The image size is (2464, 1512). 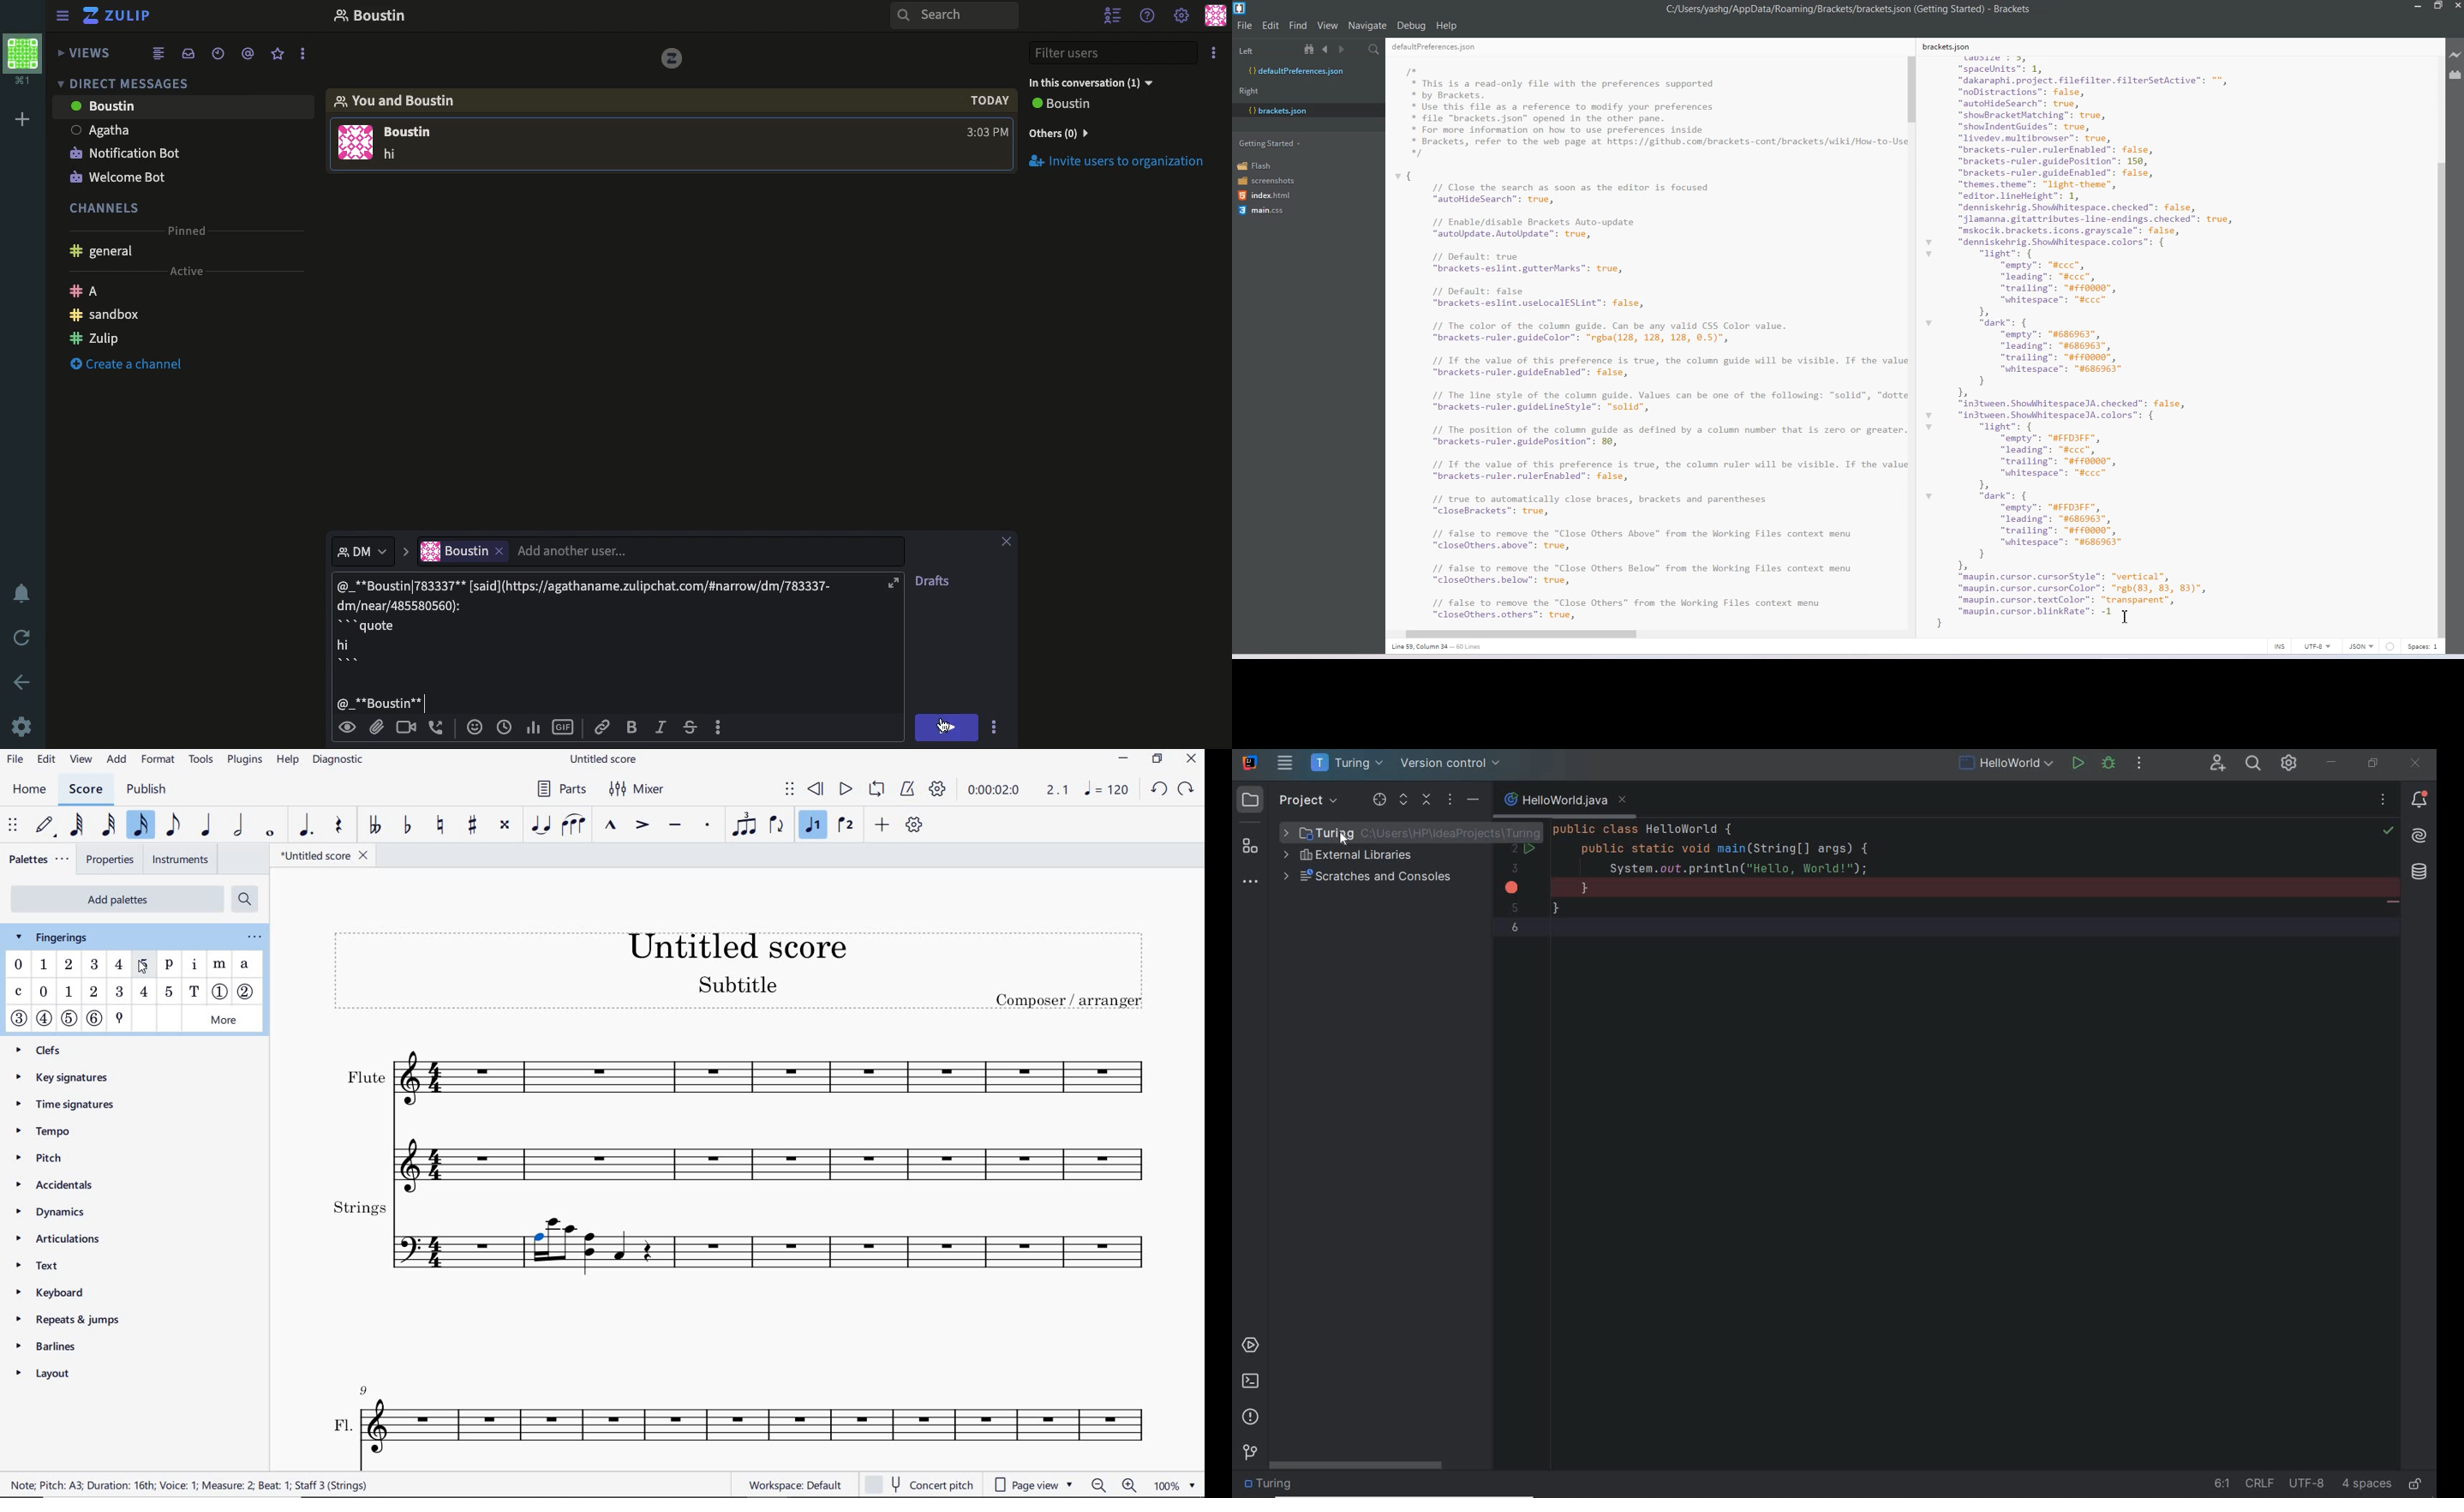 What do you see at coordinates (356, 146) in the screenshot?
I see `User Image` at bounding box center [356, 146].